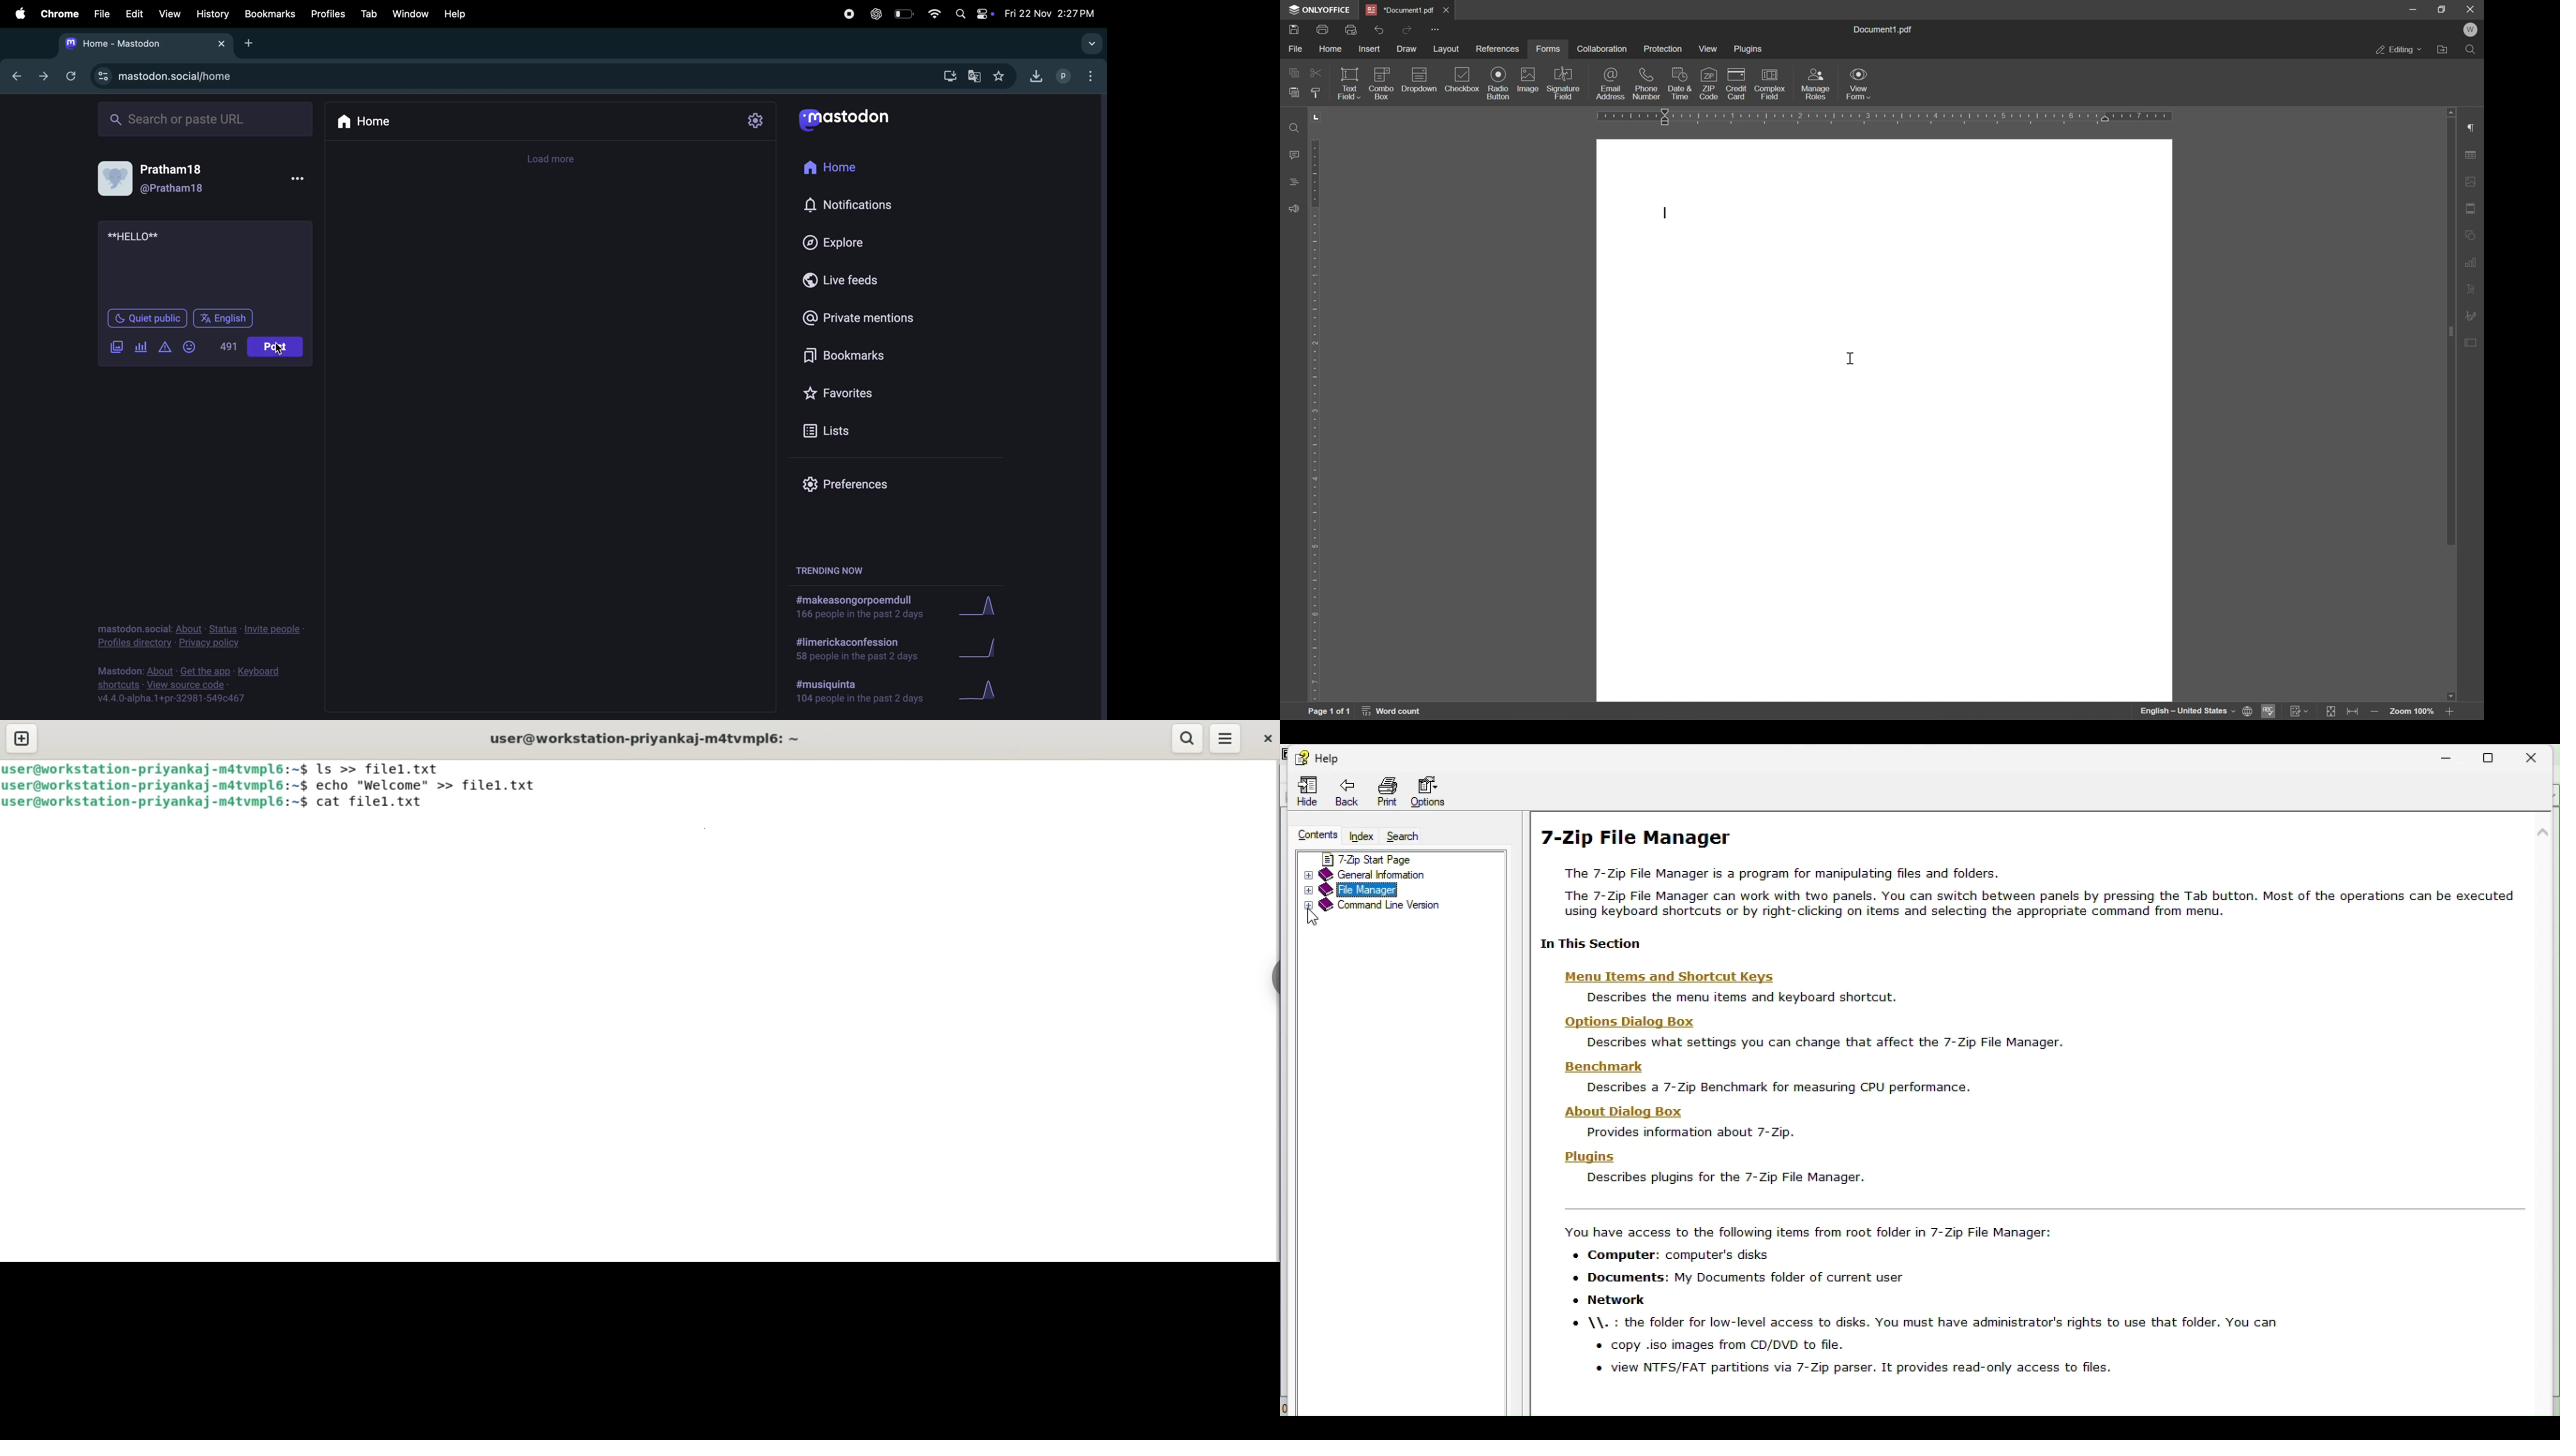 The image size is (2576, 1456). Describe the element at coordinates (989, 645) in the screenshot. I see `graph` at that location.